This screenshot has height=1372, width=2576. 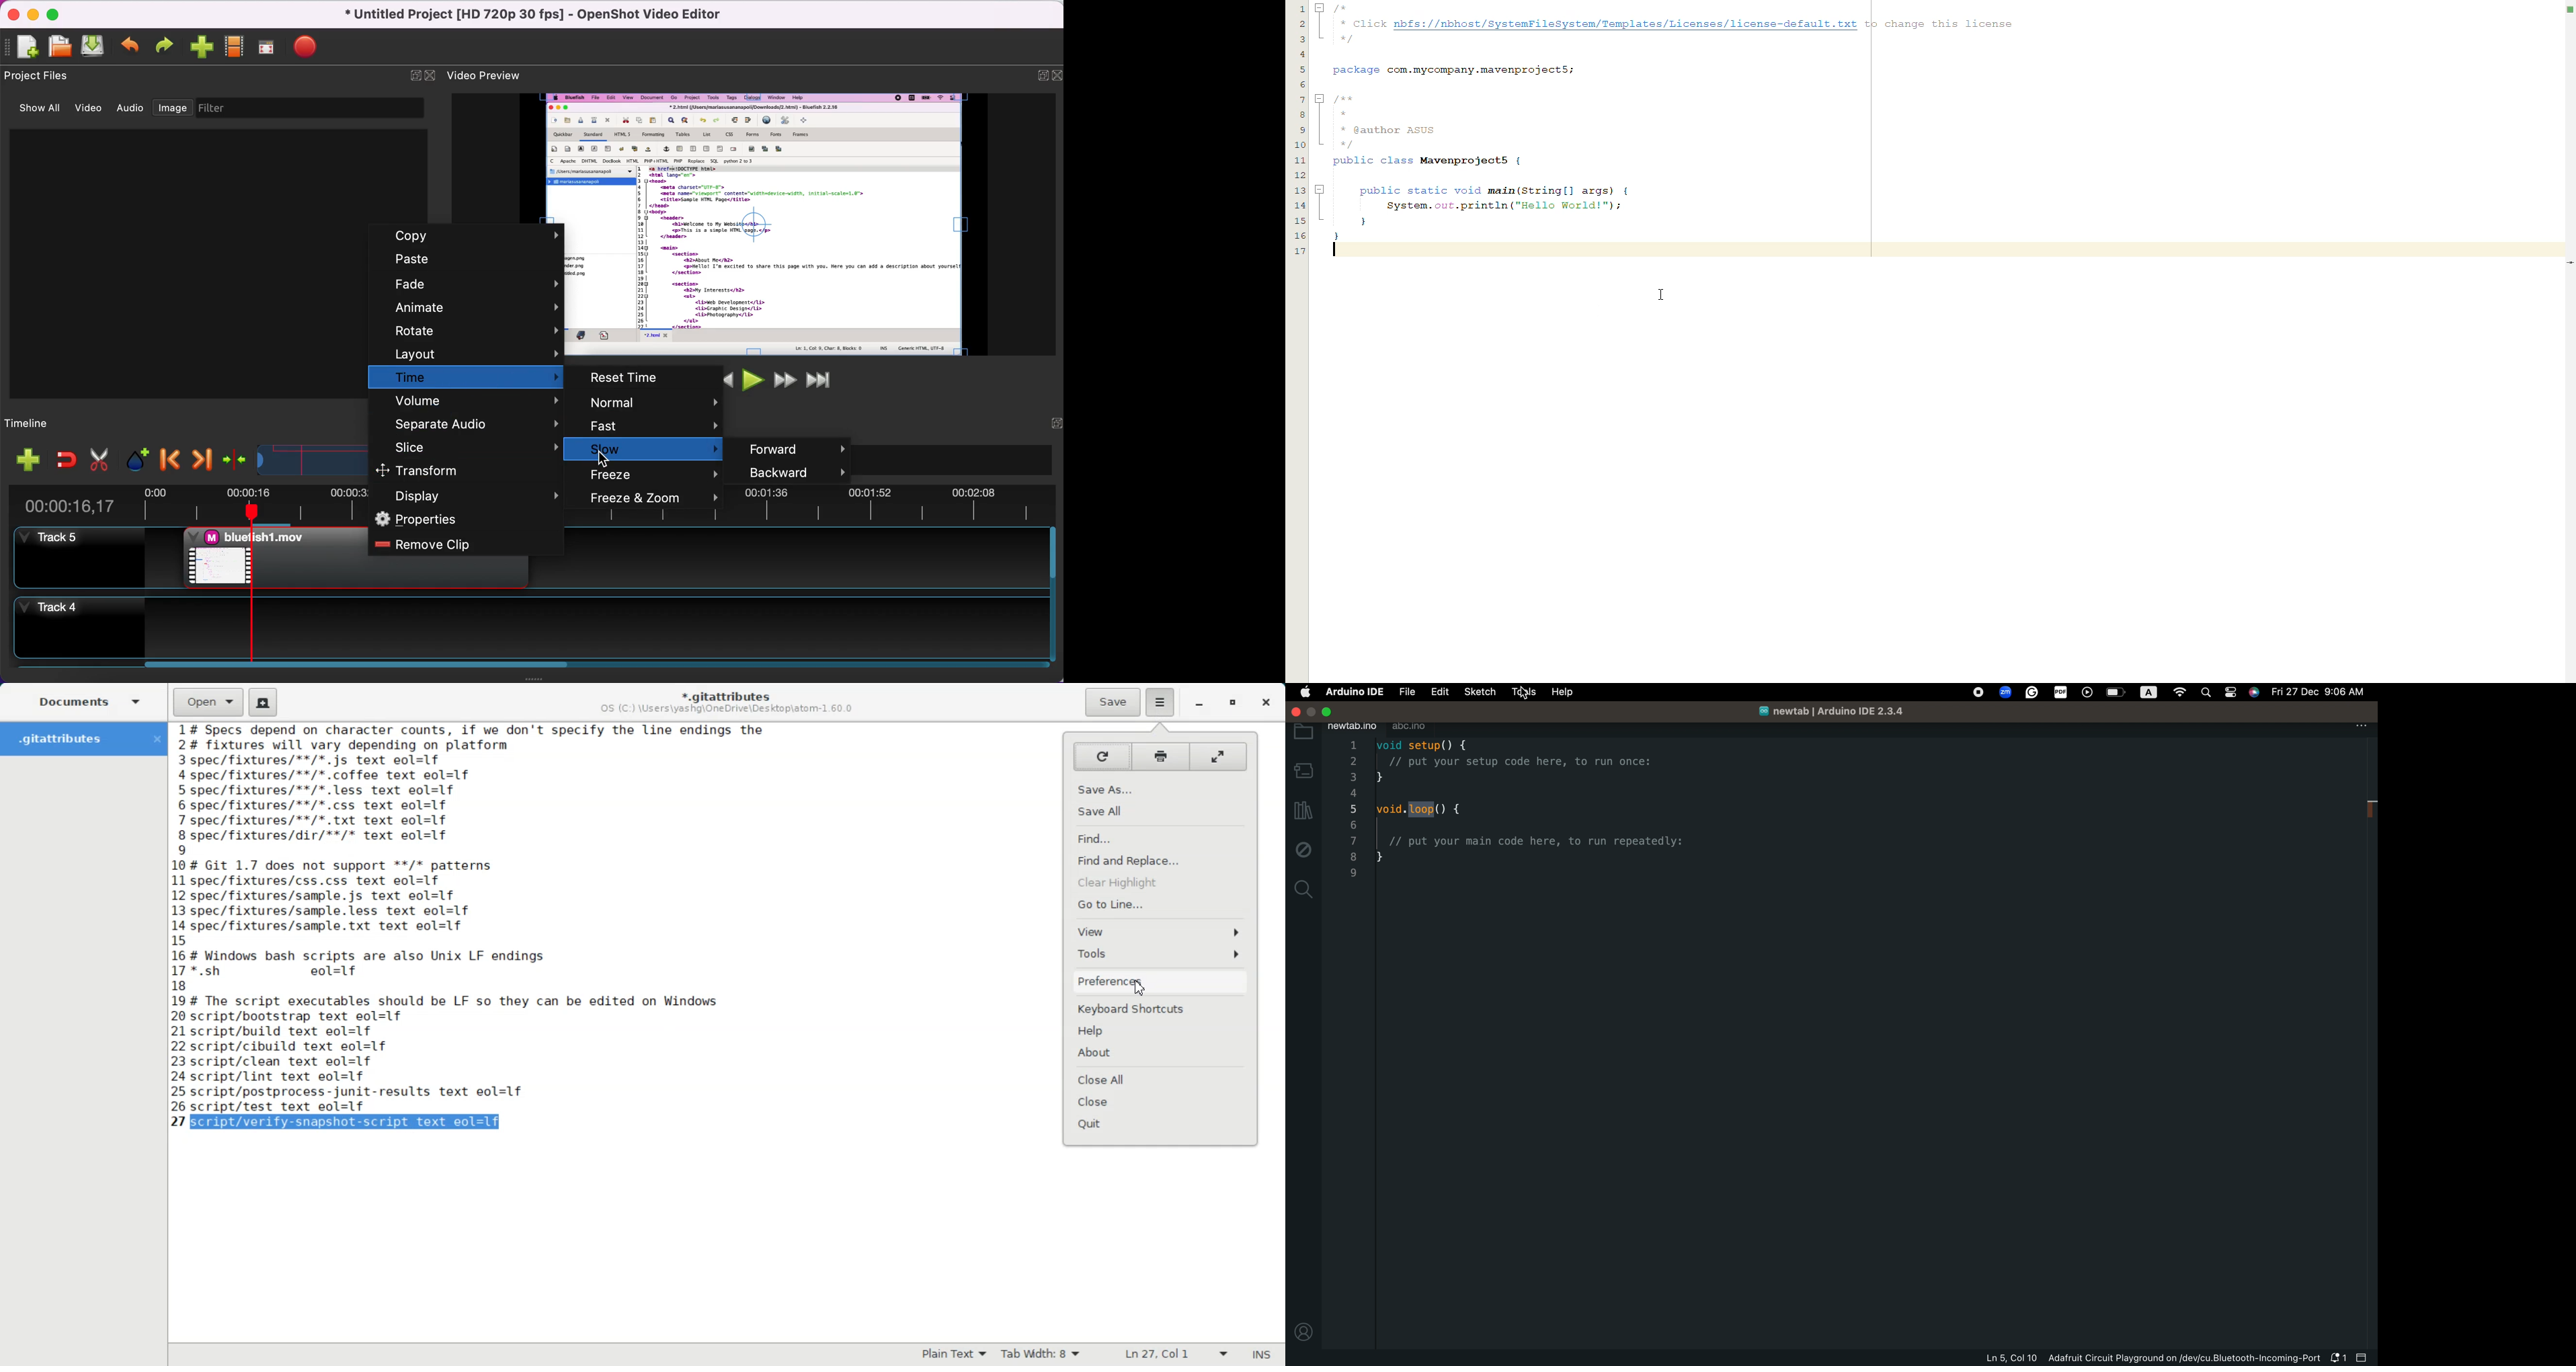 What do you see at coordinates (16, 16) in the screenshot?
I see `close` at bounding box center [16, 16].